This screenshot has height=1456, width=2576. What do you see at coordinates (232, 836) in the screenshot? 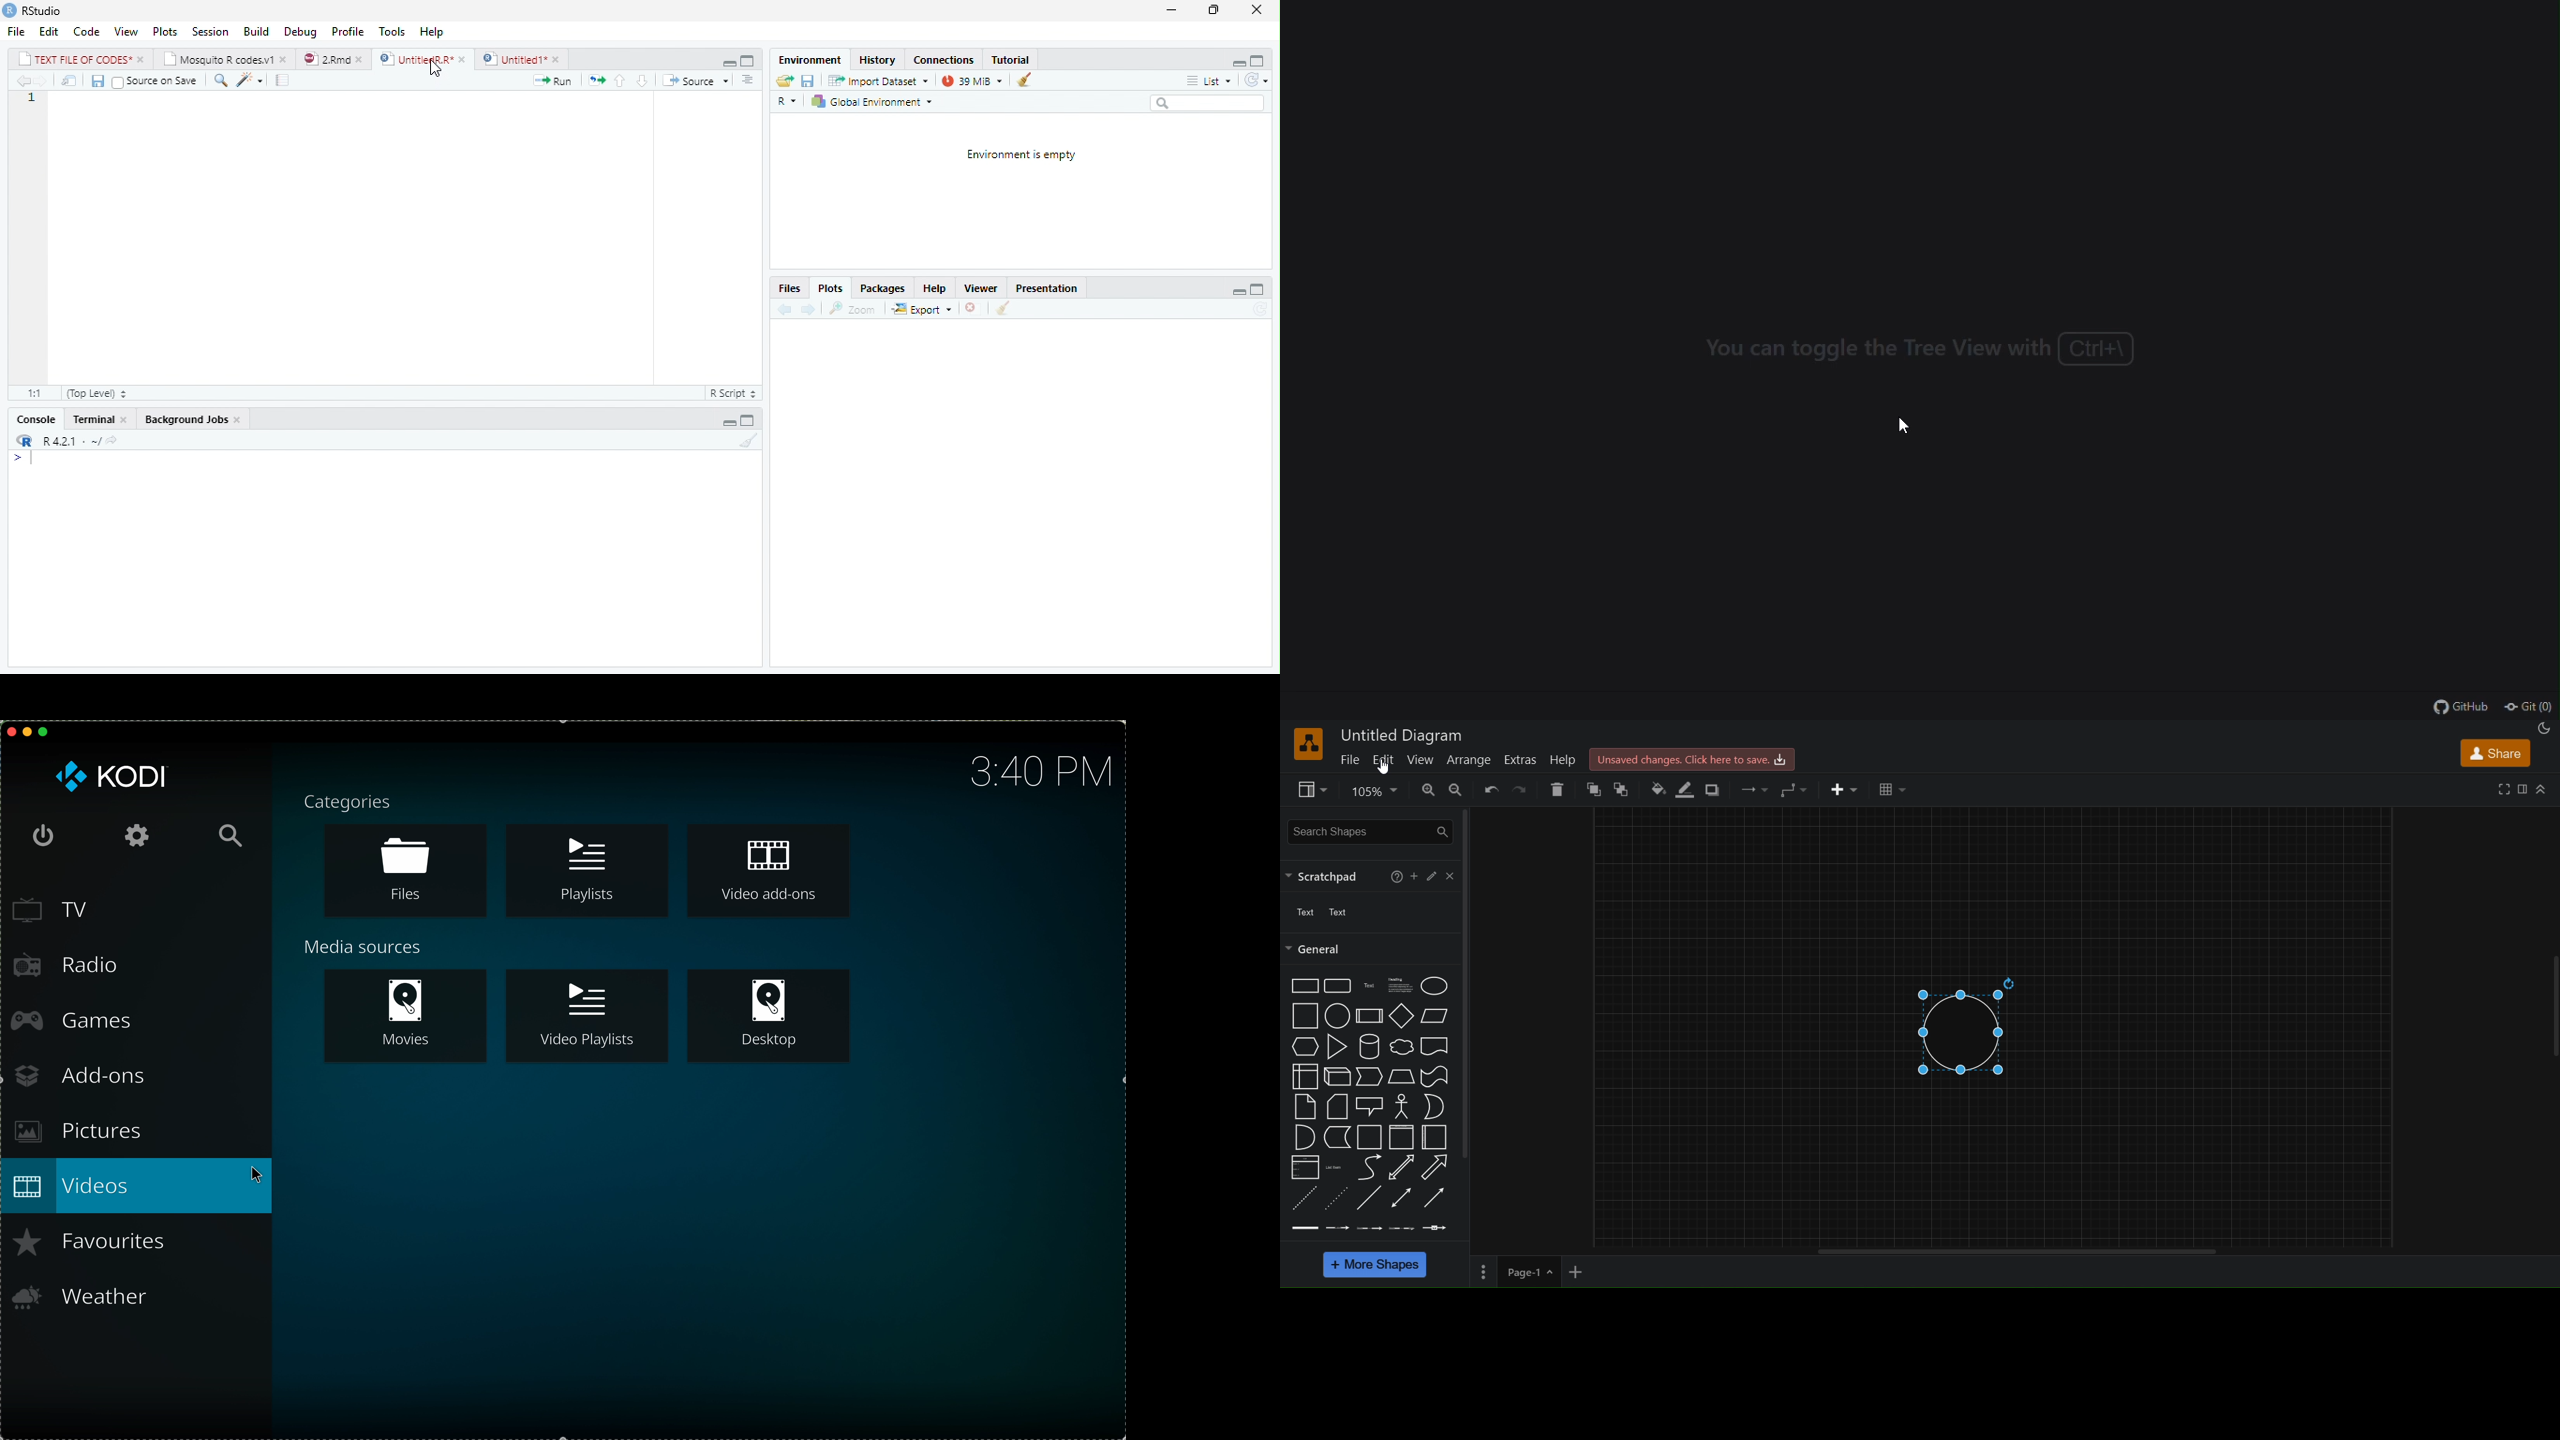
I see `search` at bounding box center [232, 836].